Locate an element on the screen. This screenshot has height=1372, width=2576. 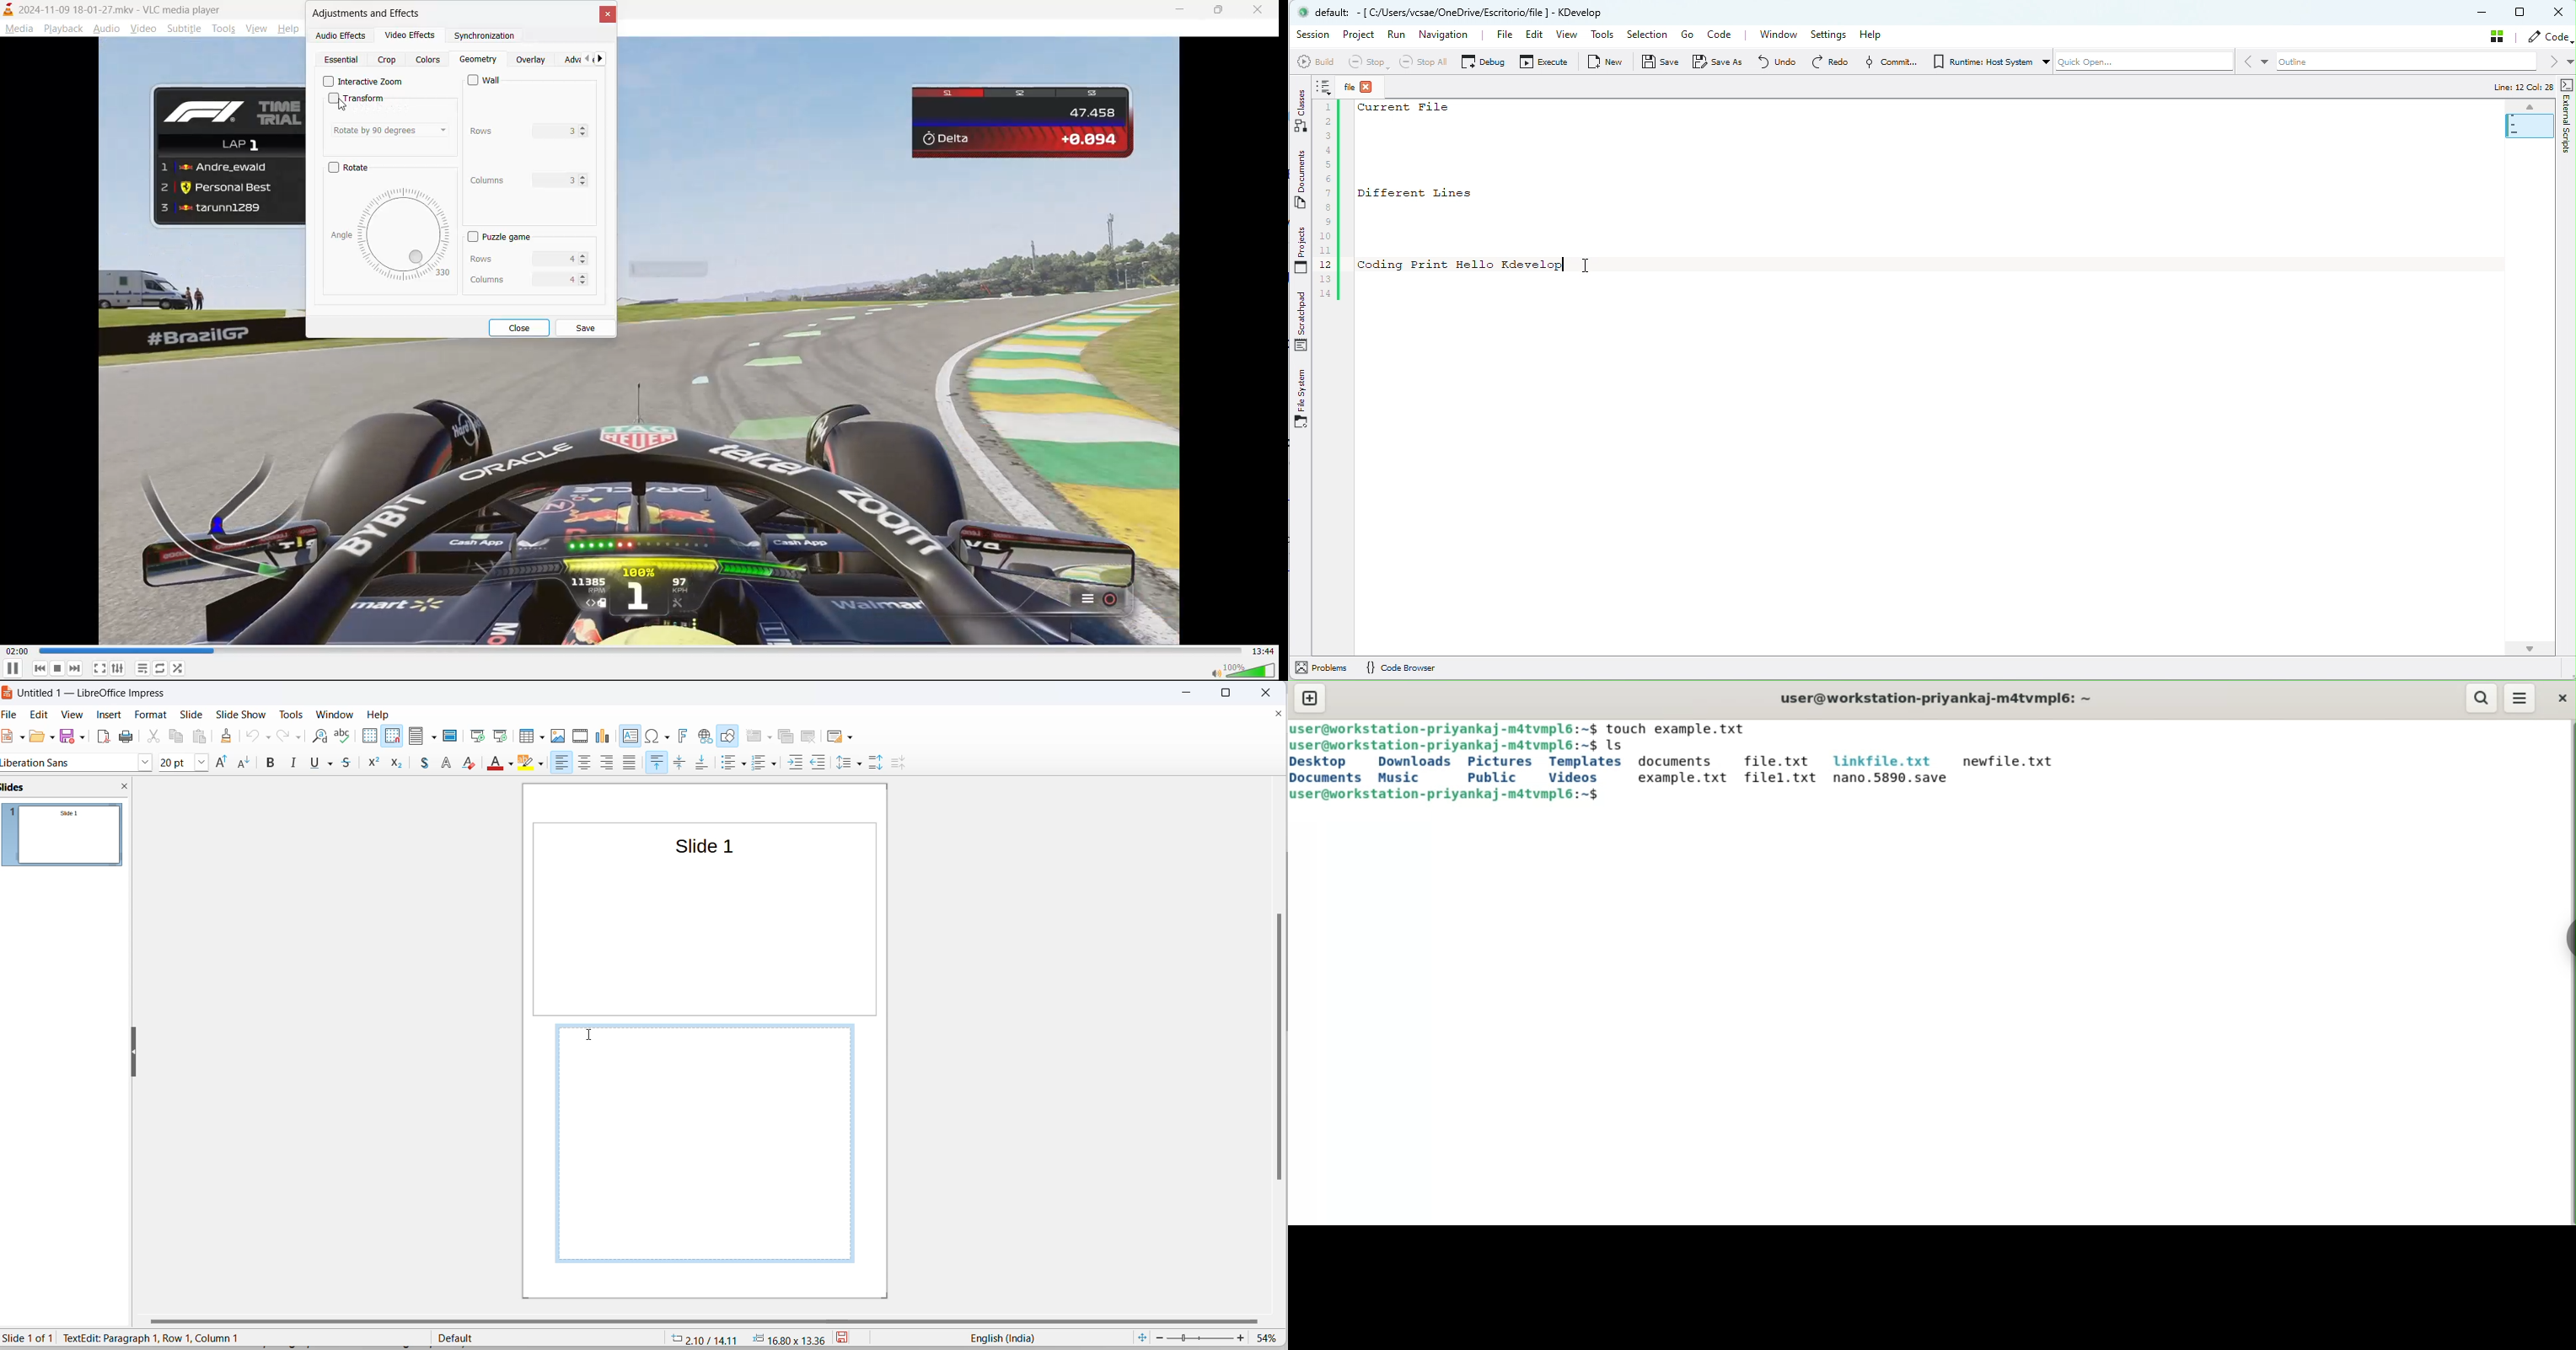
insert fontwork text is located at coordinates (684, 736).